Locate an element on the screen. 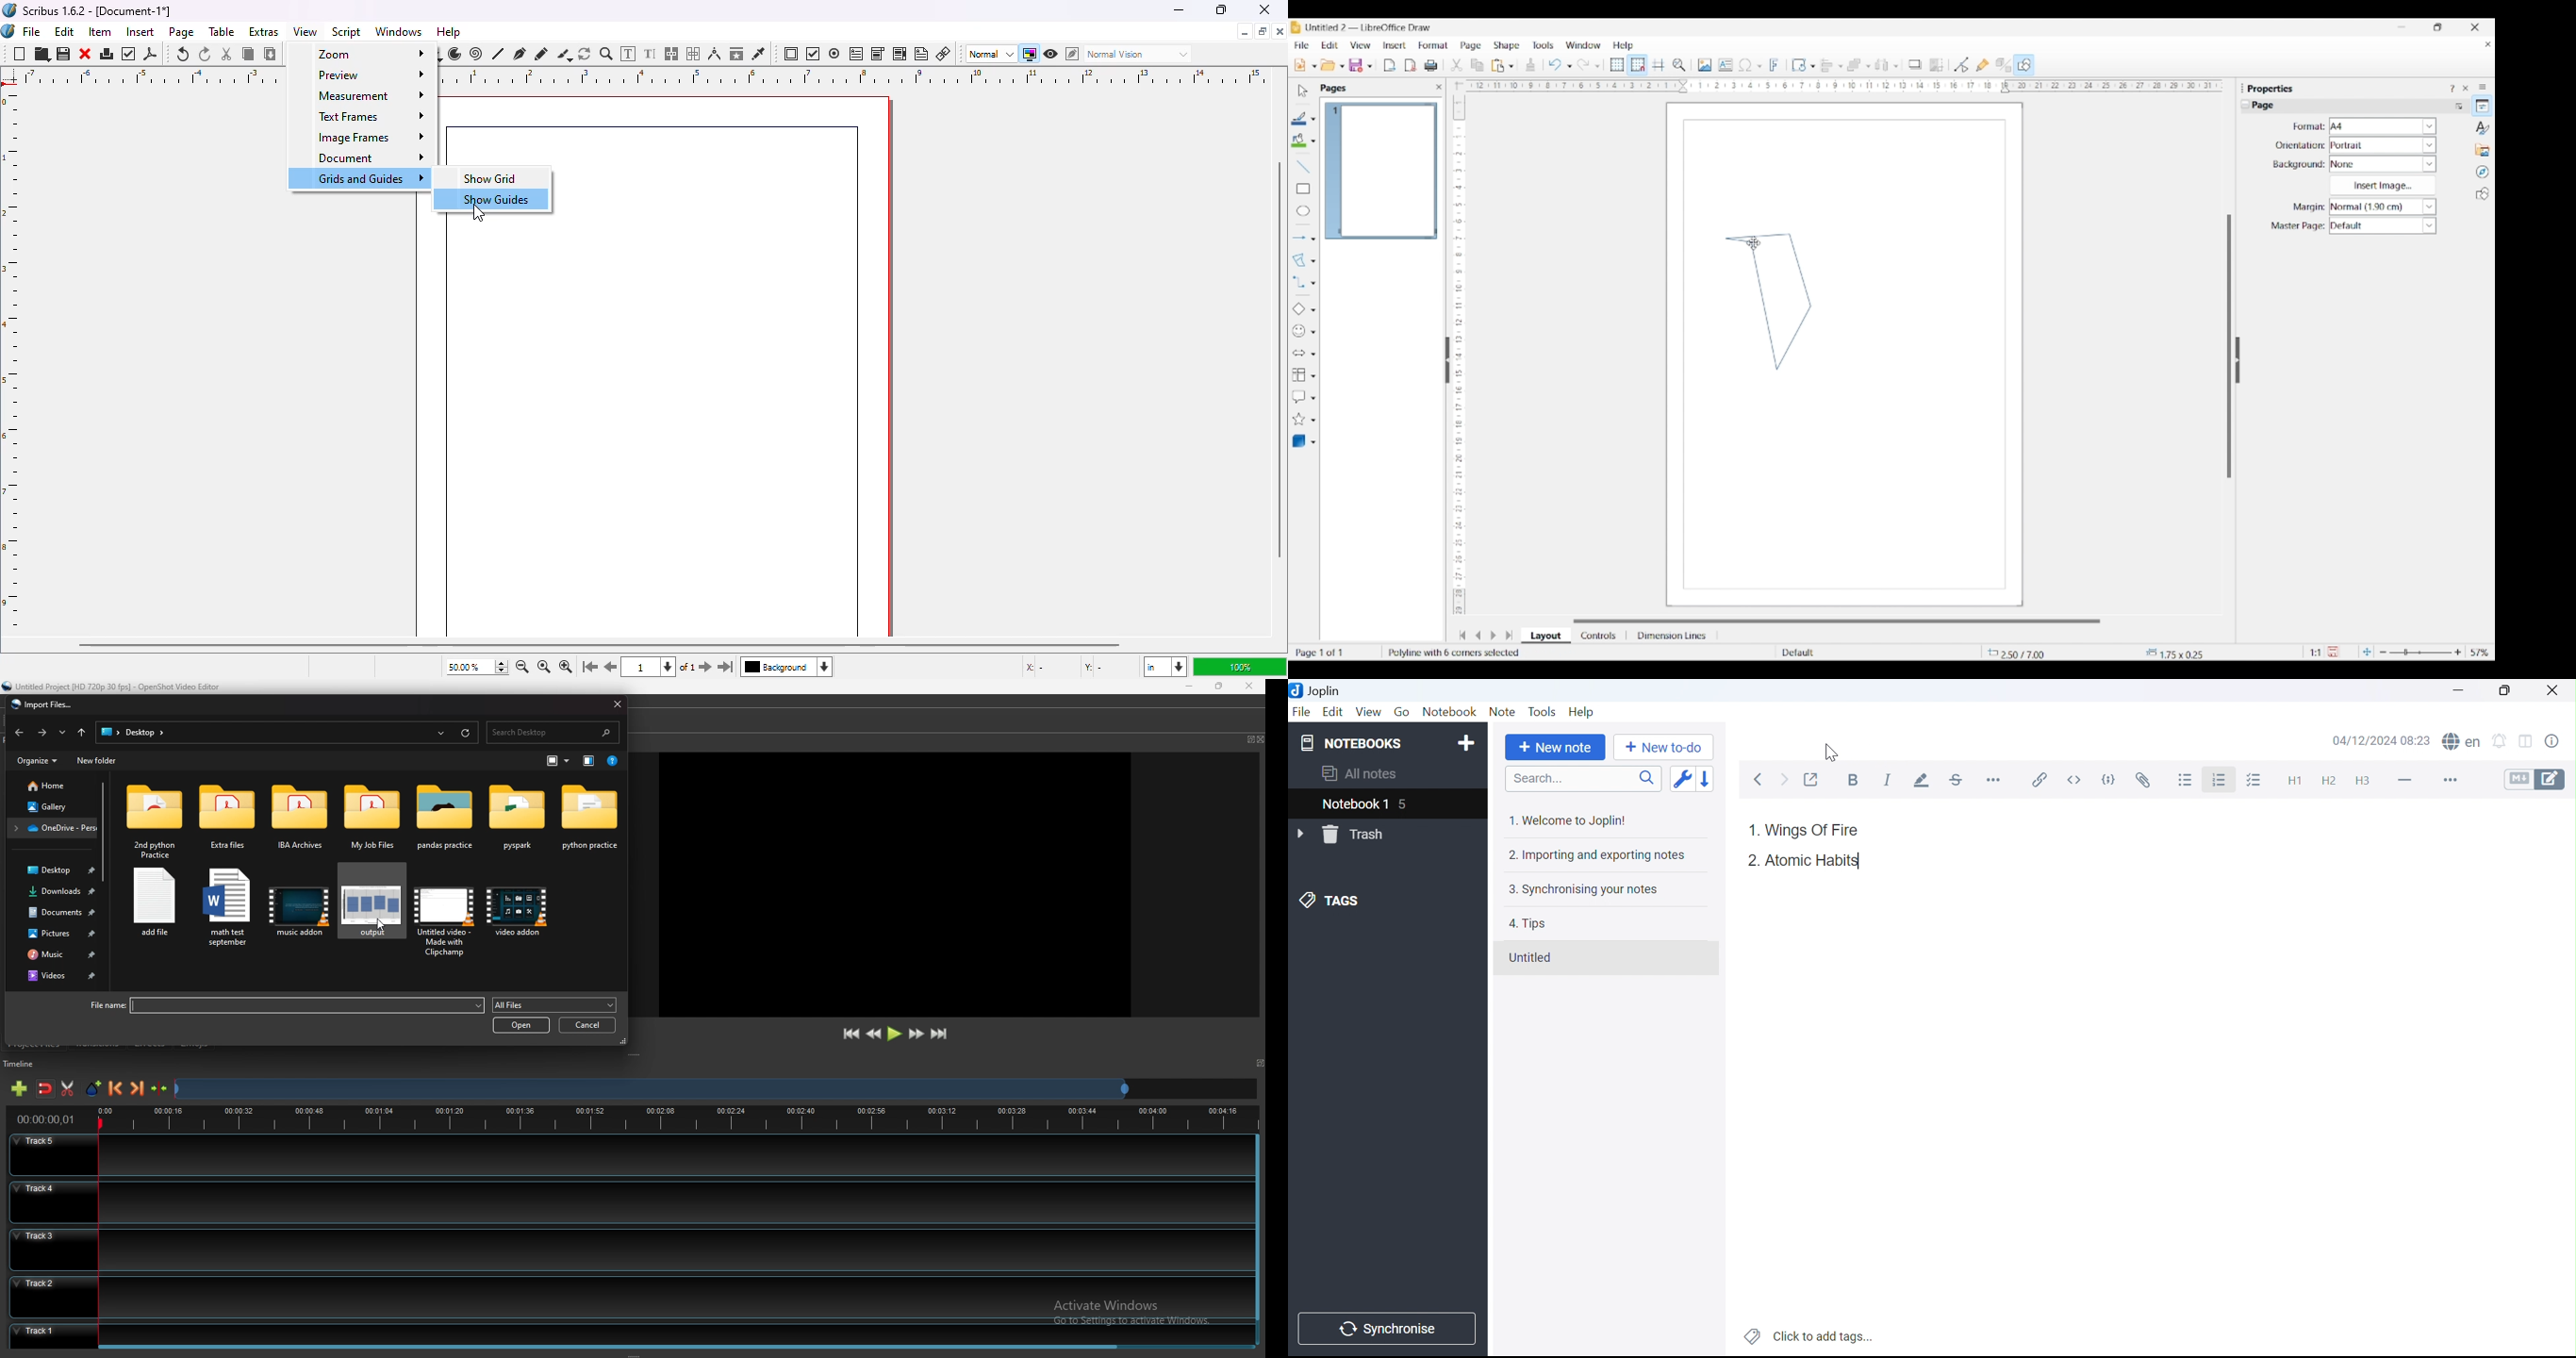 This screenshot has width=2576, height=1372. New to-do is located at coordinates (1662, 748).